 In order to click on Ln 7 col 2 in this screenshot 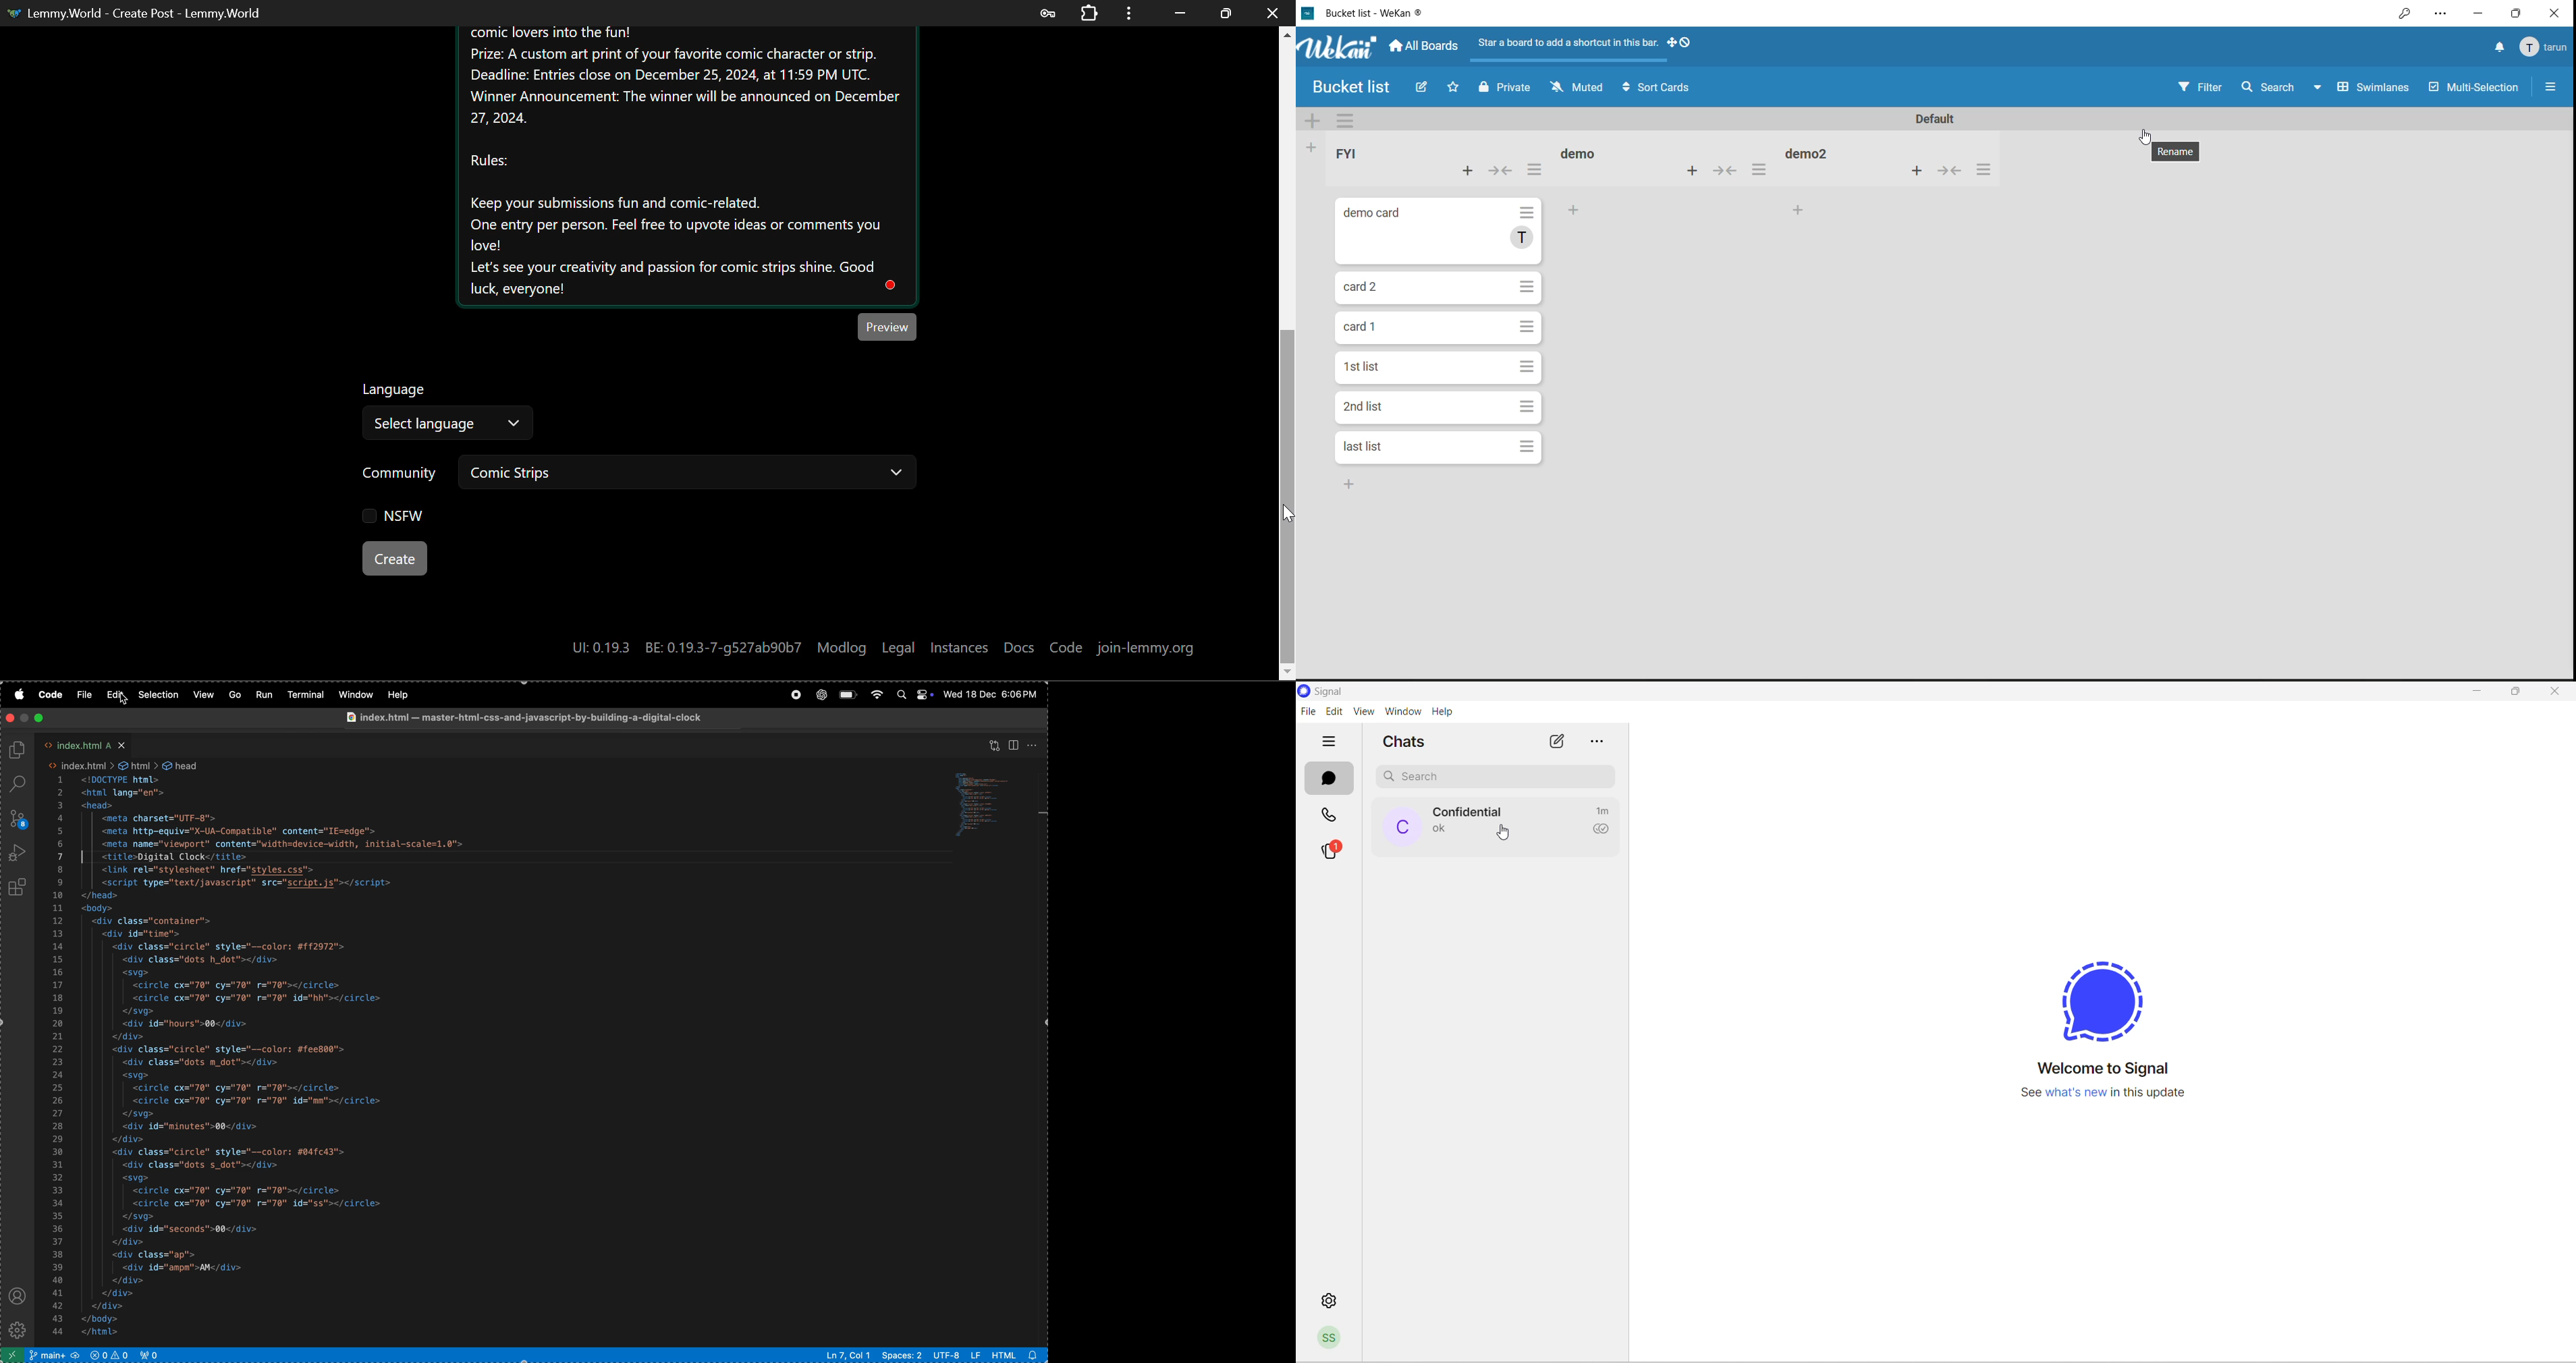, I will do `click(846, 1355)`.